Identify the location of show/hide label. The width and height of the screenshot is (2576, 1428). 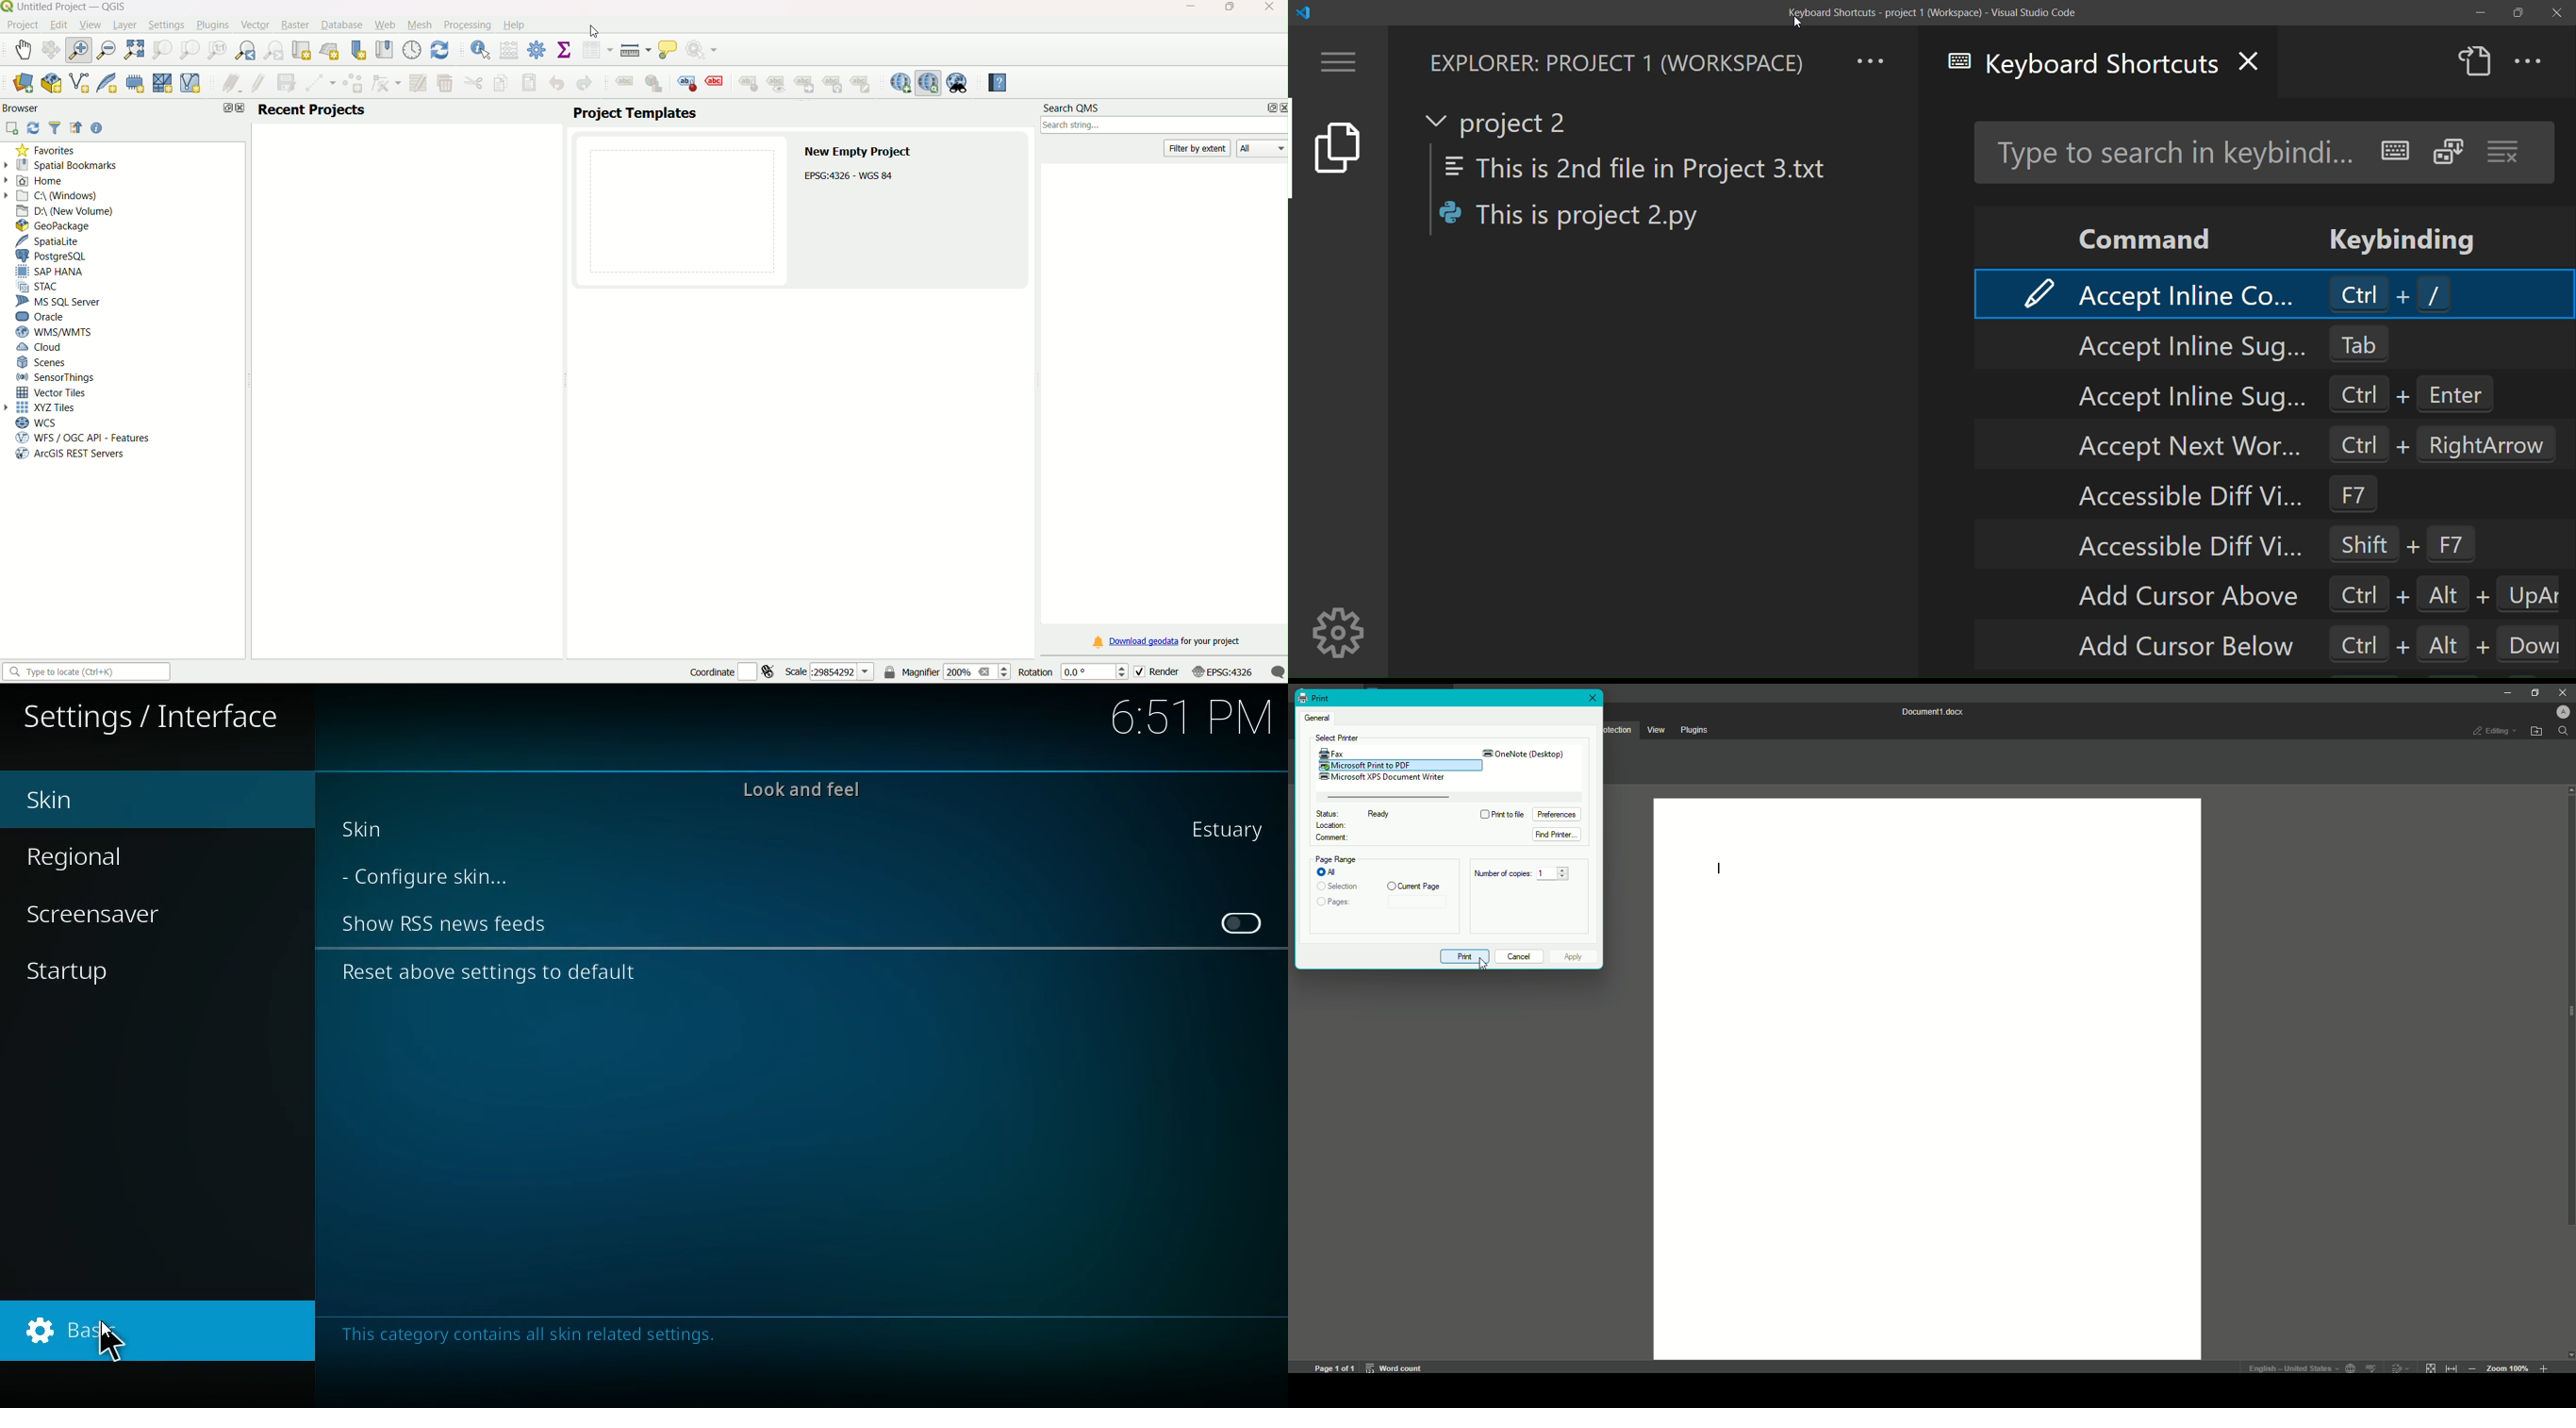
(778, 85).